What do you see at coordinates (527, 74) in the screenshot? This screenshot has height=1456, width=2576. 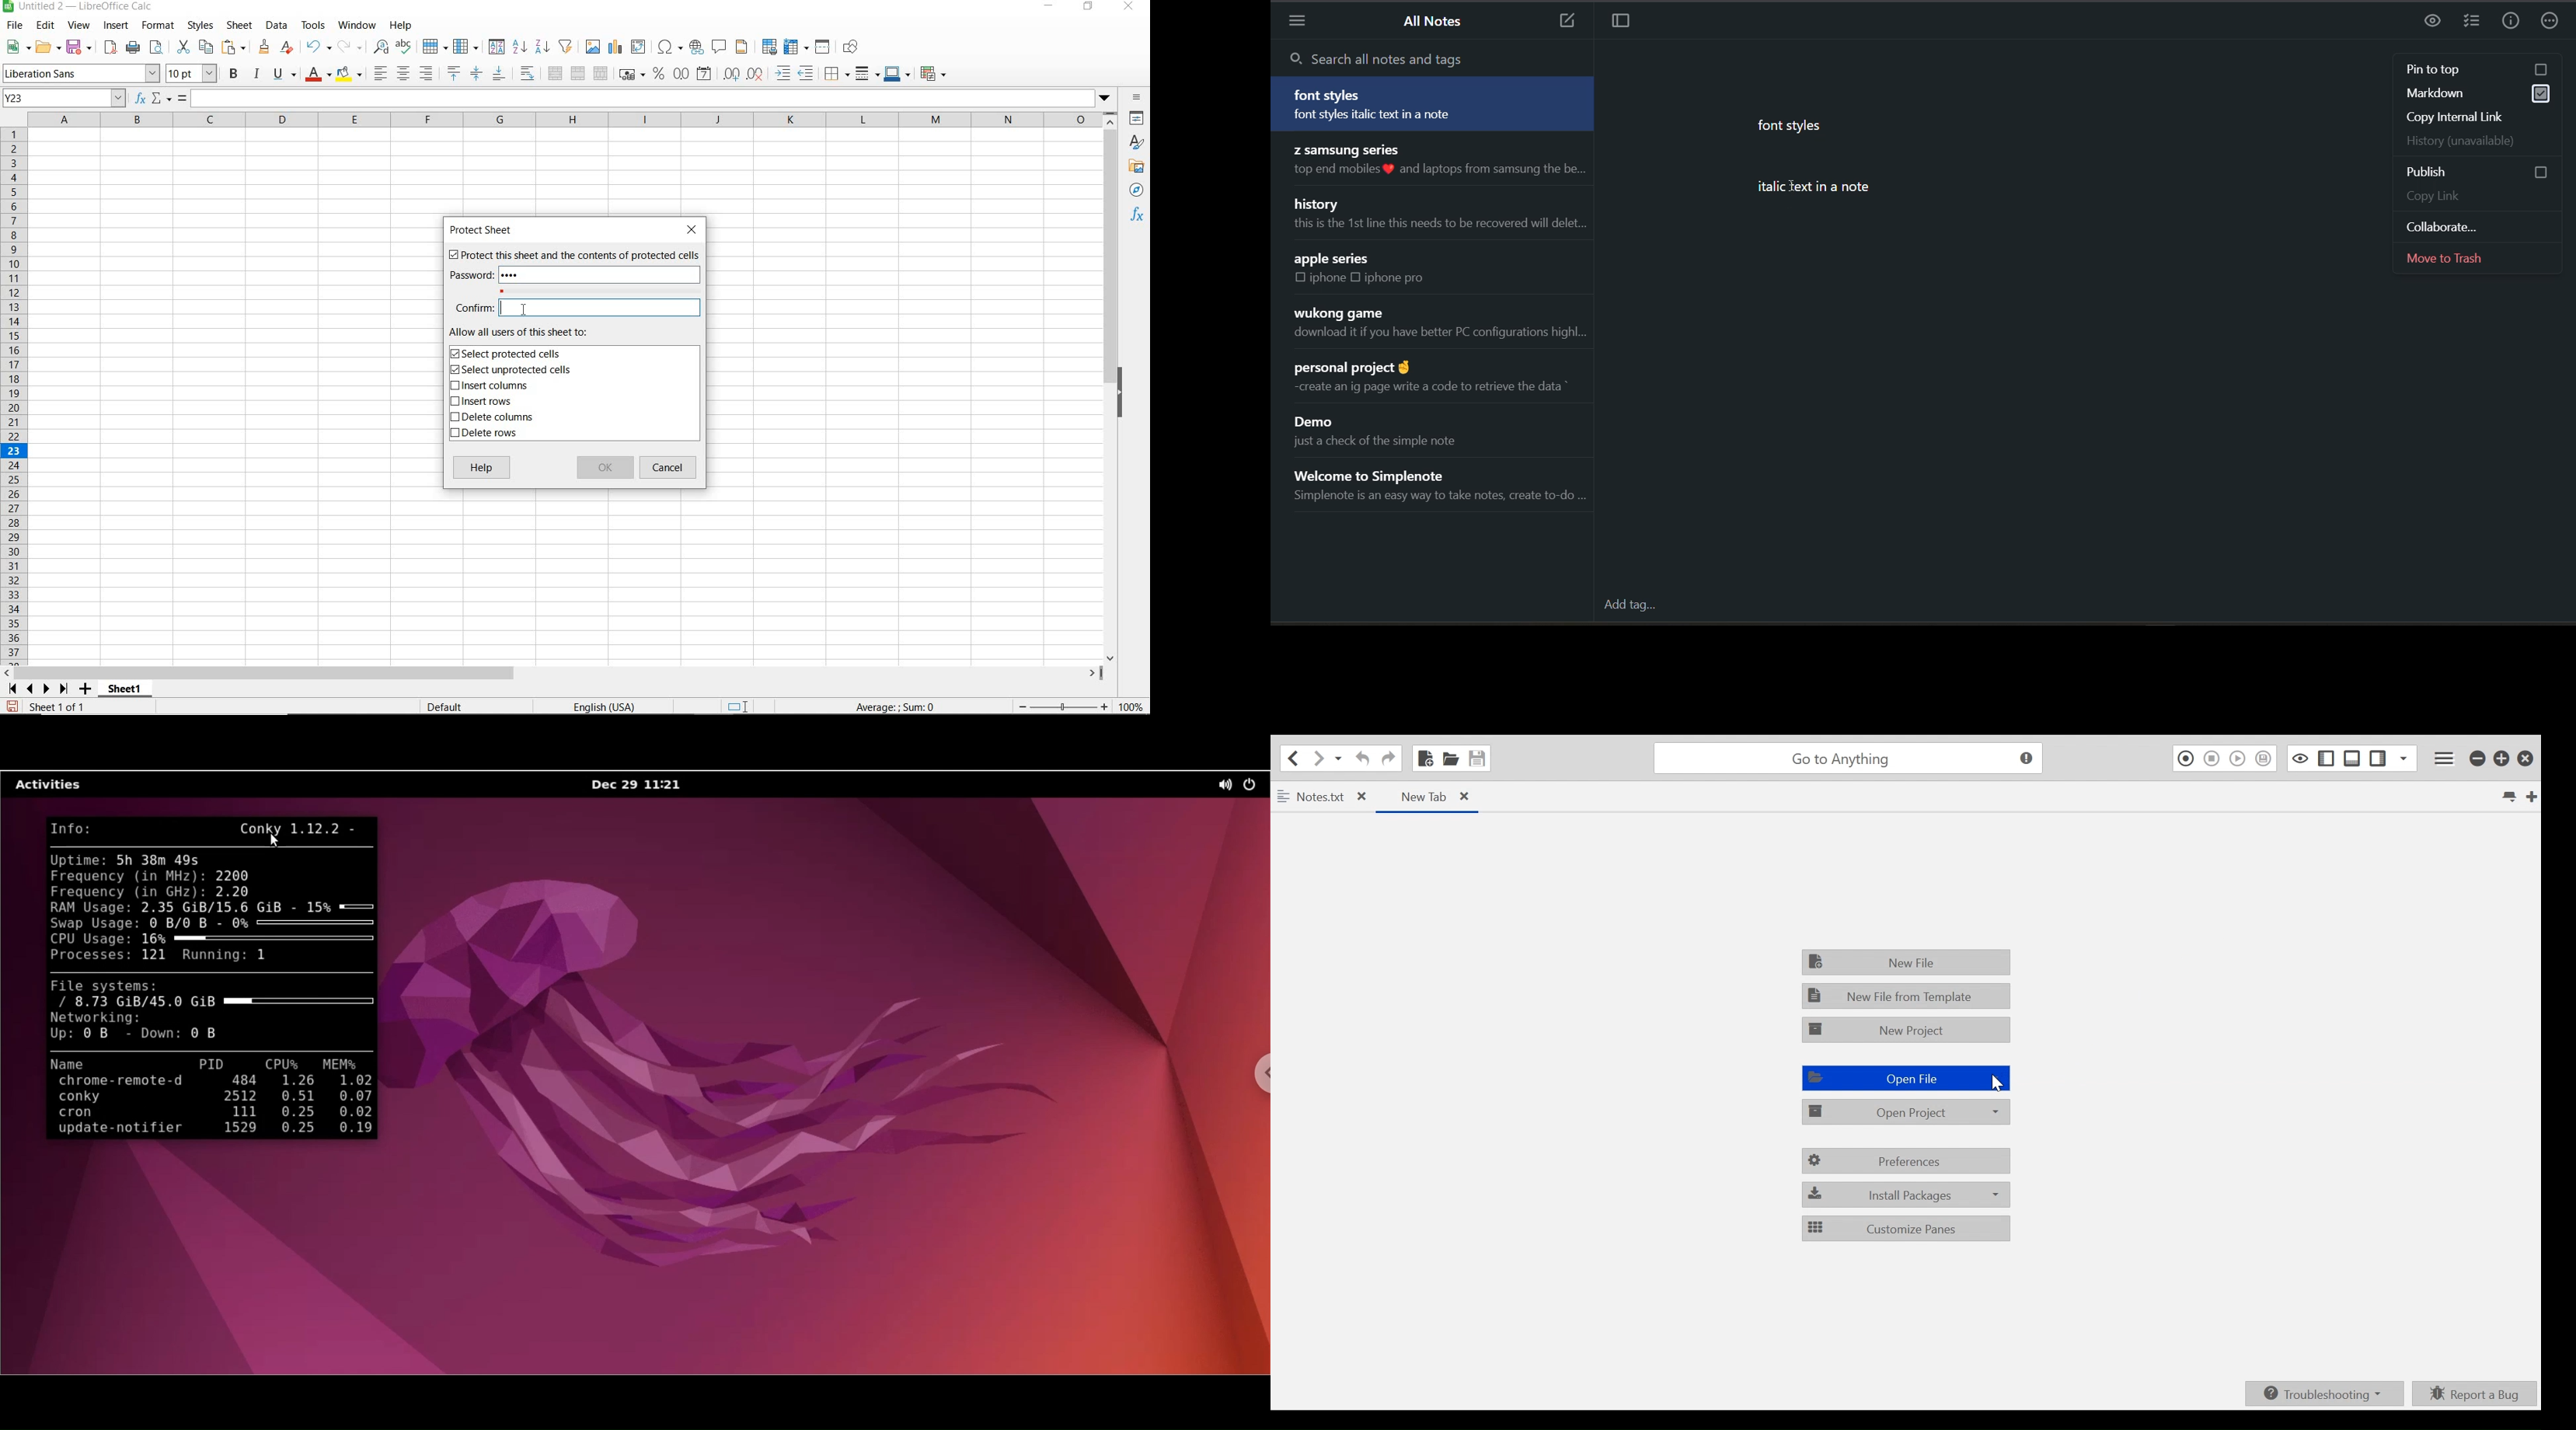 I see `WRAP TEXT` at bounding box center [527, 74].